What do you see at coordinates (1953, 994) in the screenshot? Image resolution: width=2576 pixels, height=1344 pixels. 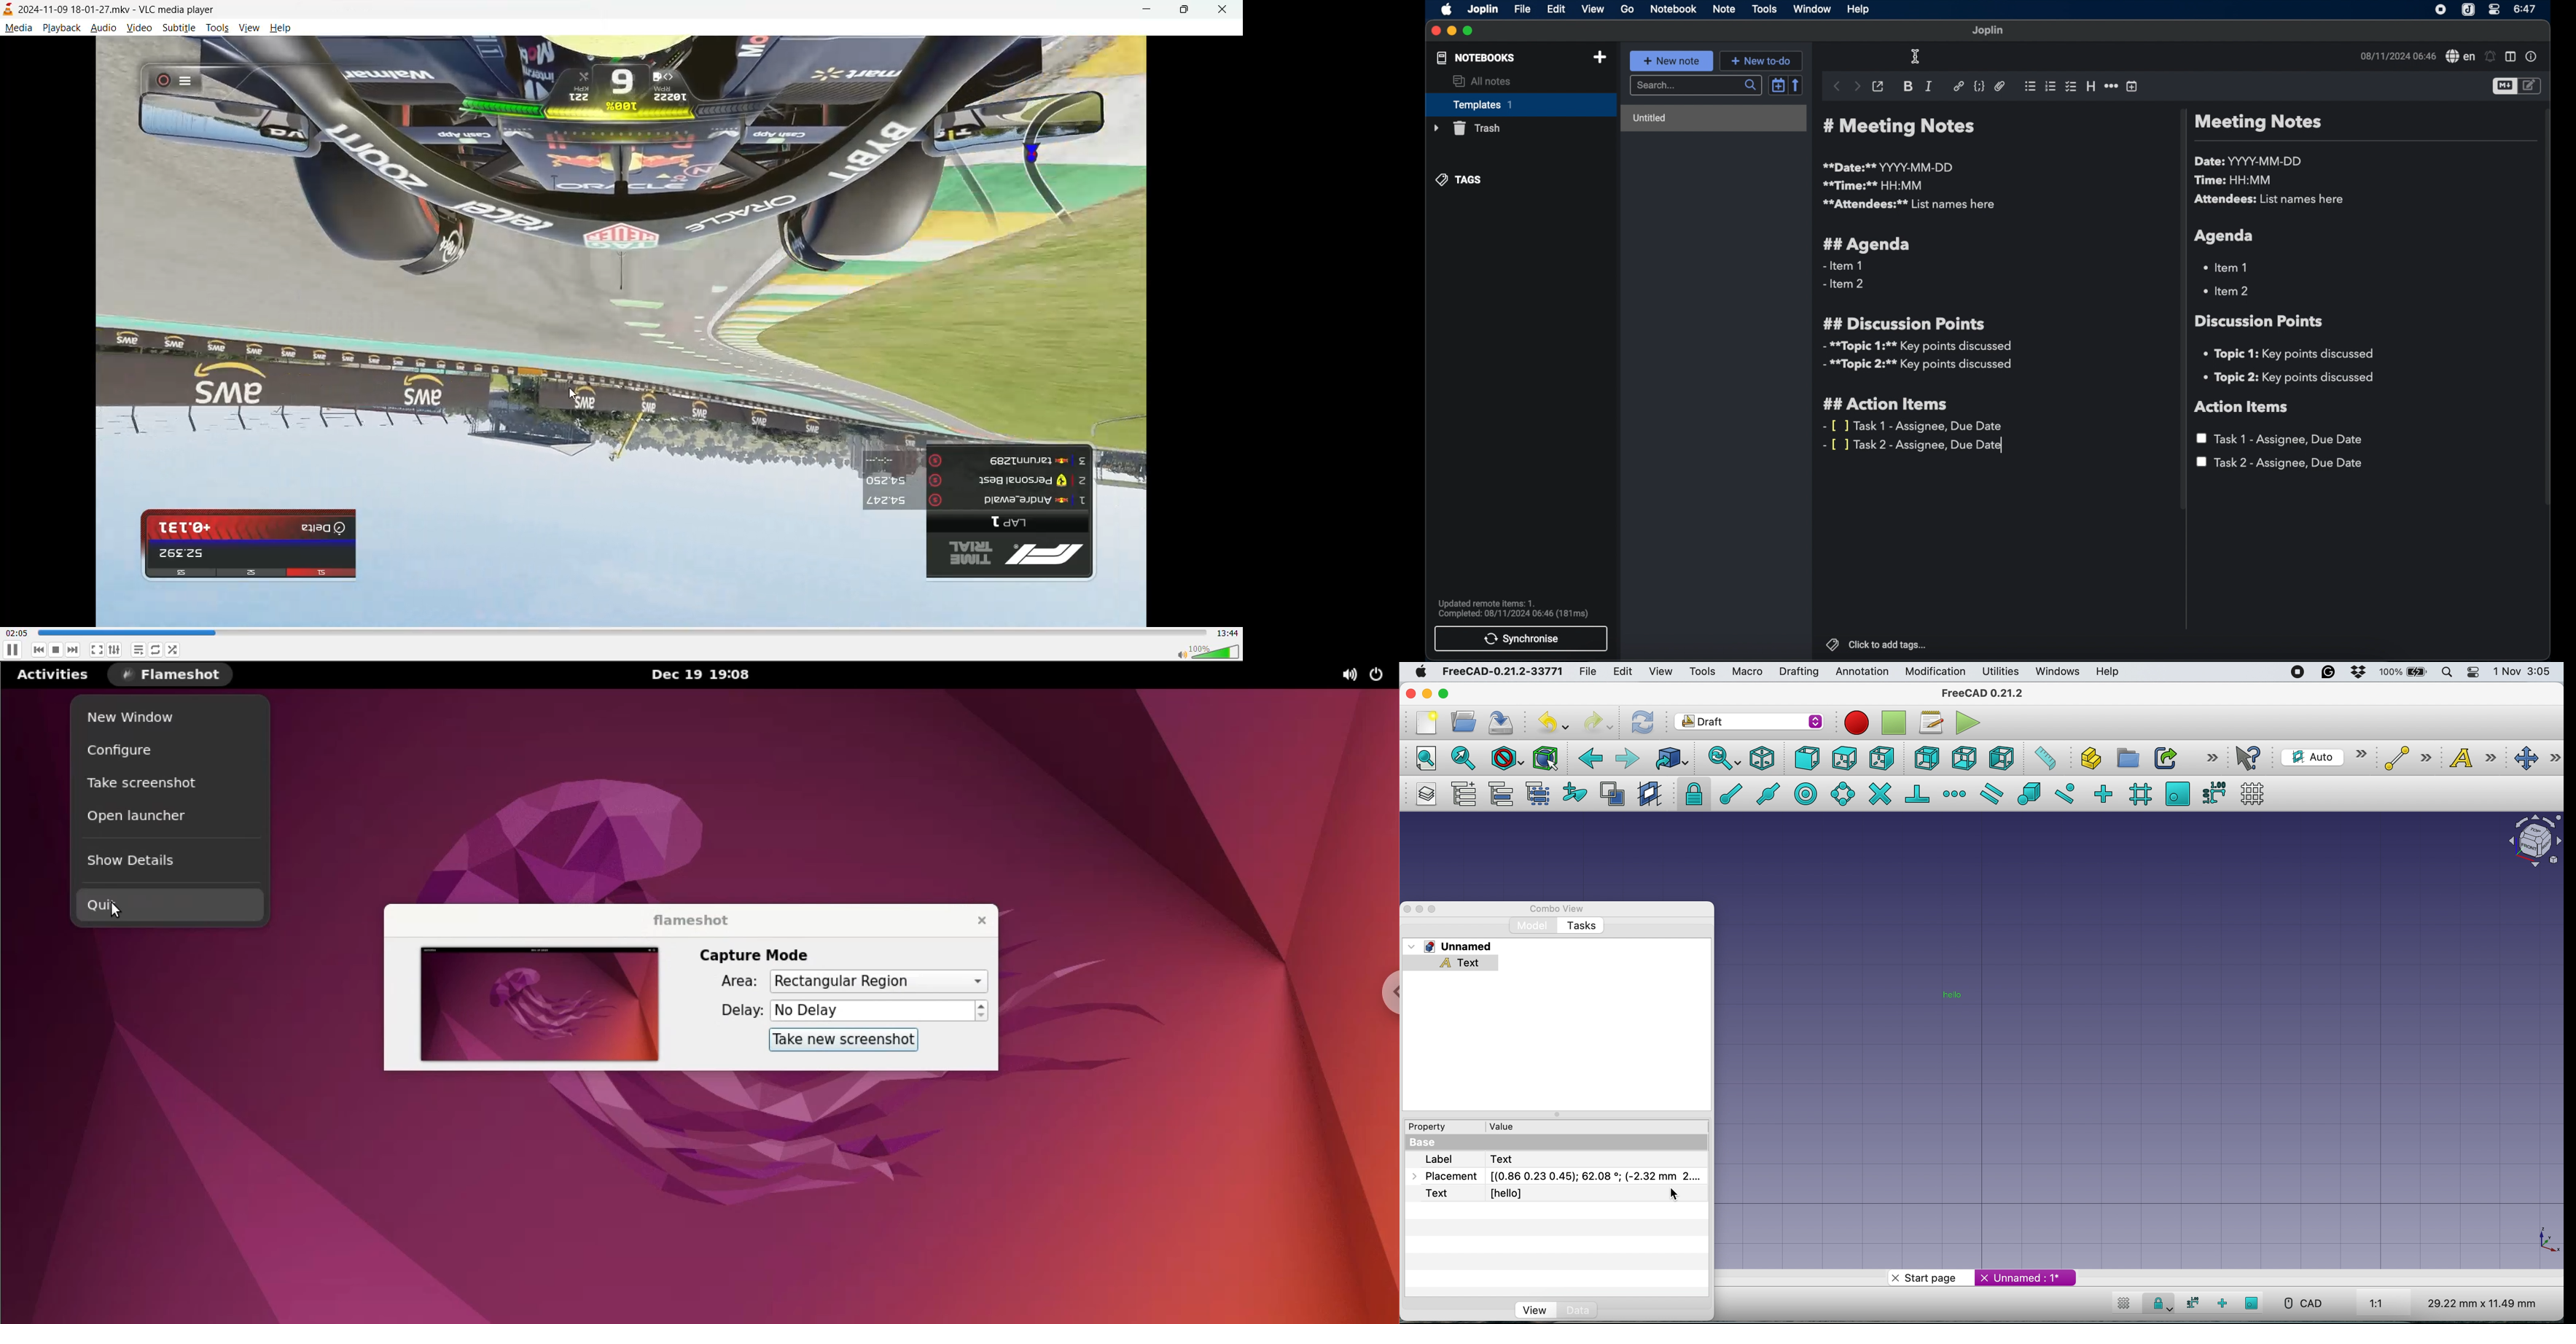 I see `Text added` at bounding box center [1953, 994].